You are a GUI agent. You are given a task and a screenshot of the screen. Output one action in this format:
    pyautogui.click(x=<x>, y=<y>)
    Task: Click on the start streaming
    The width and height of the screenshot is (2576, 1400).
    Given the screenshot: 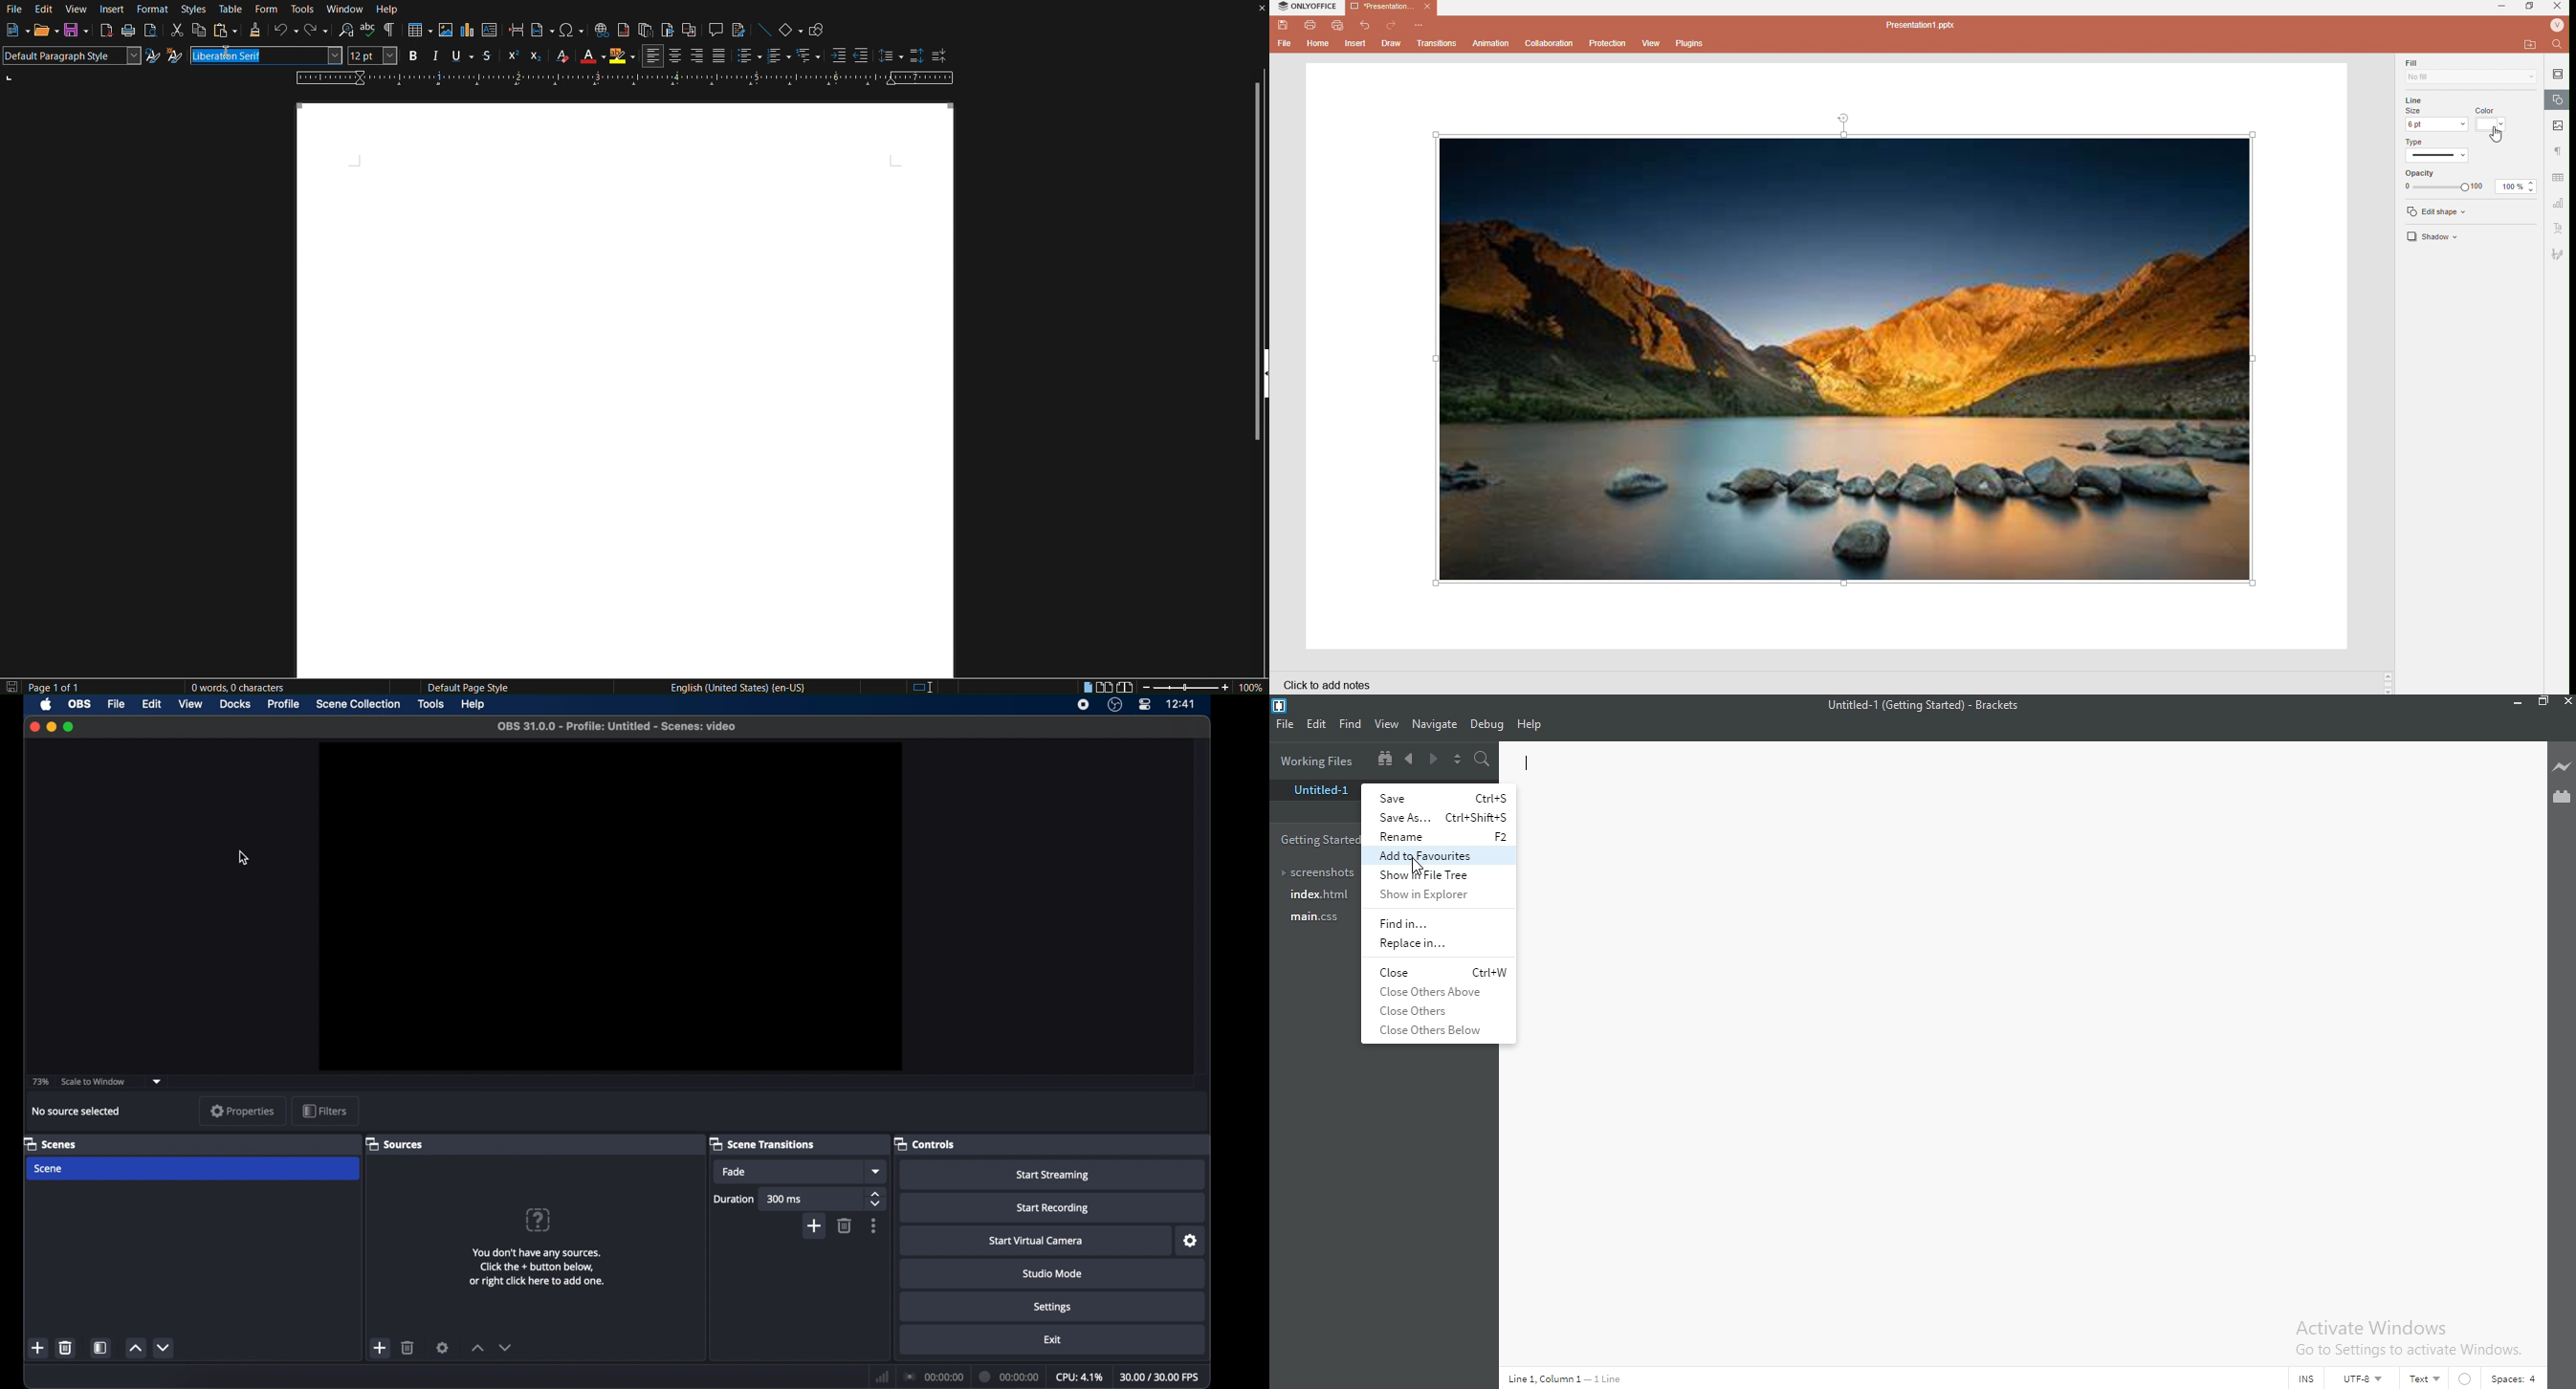 What is the action you would take?
    pyautogui.click(x=1052, y=1175)
    